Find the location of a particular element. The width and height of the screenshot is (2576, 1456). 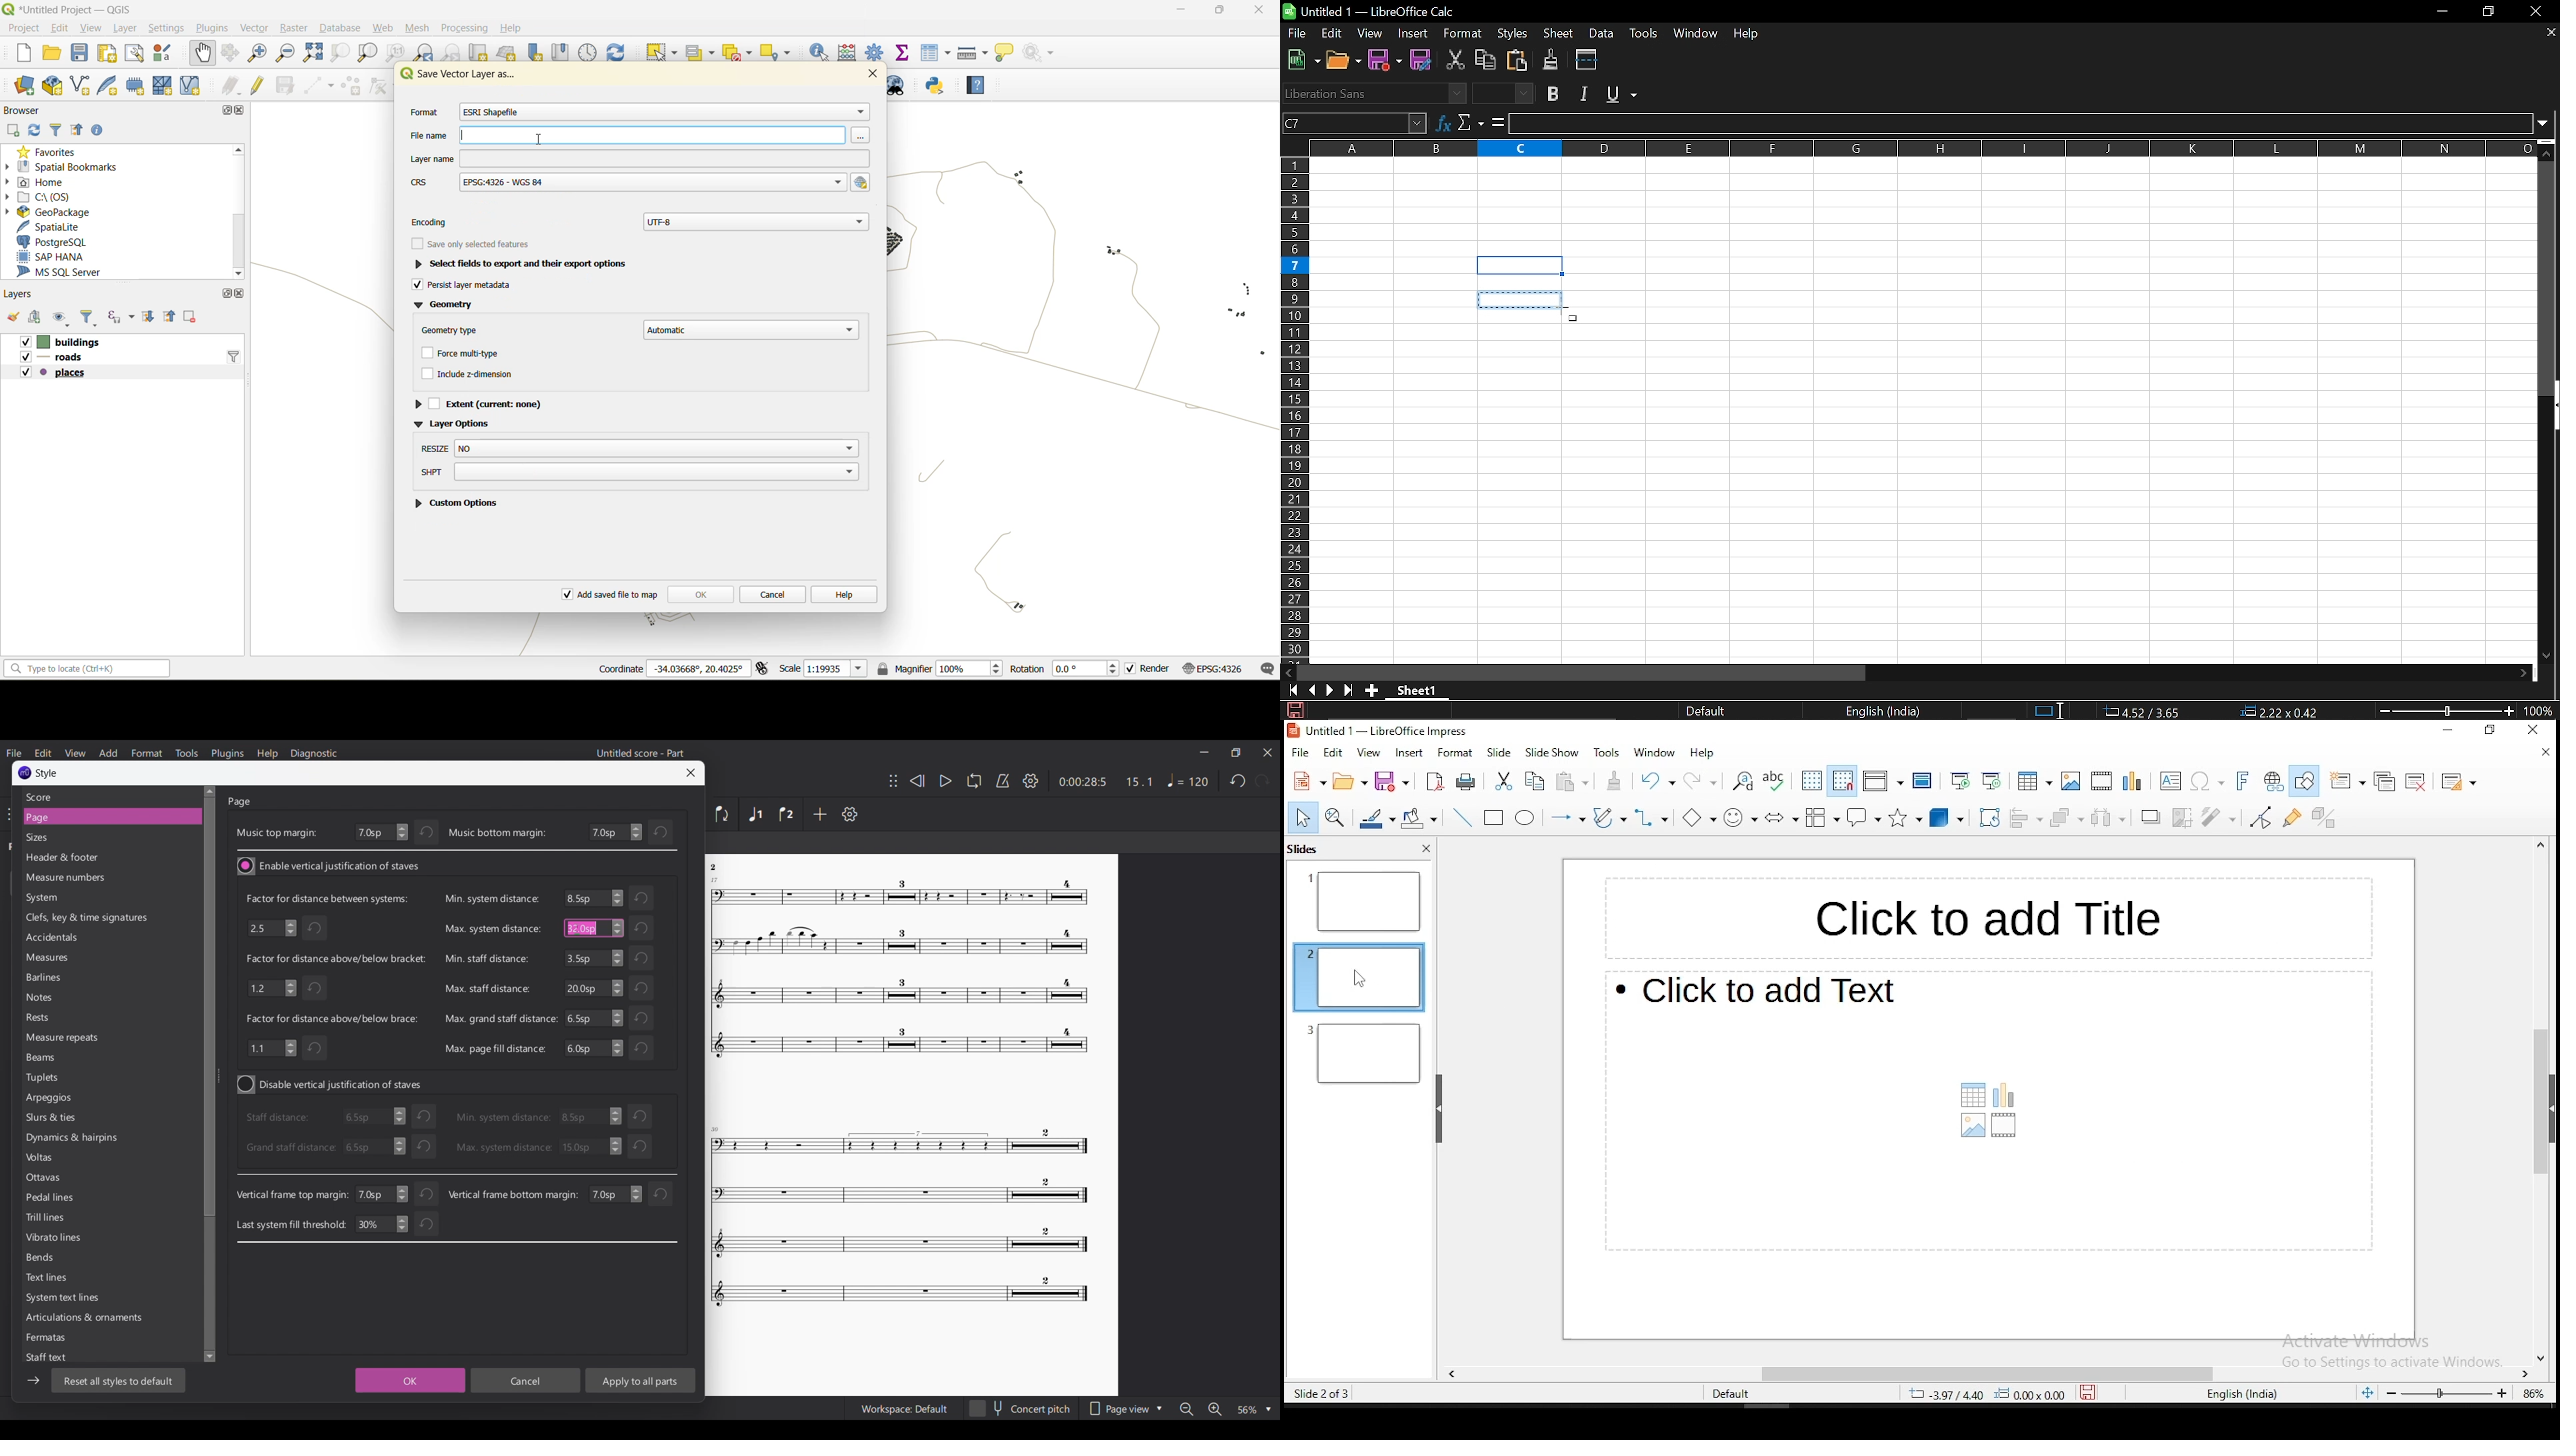

log messages is located at coordinates (1265, 669).